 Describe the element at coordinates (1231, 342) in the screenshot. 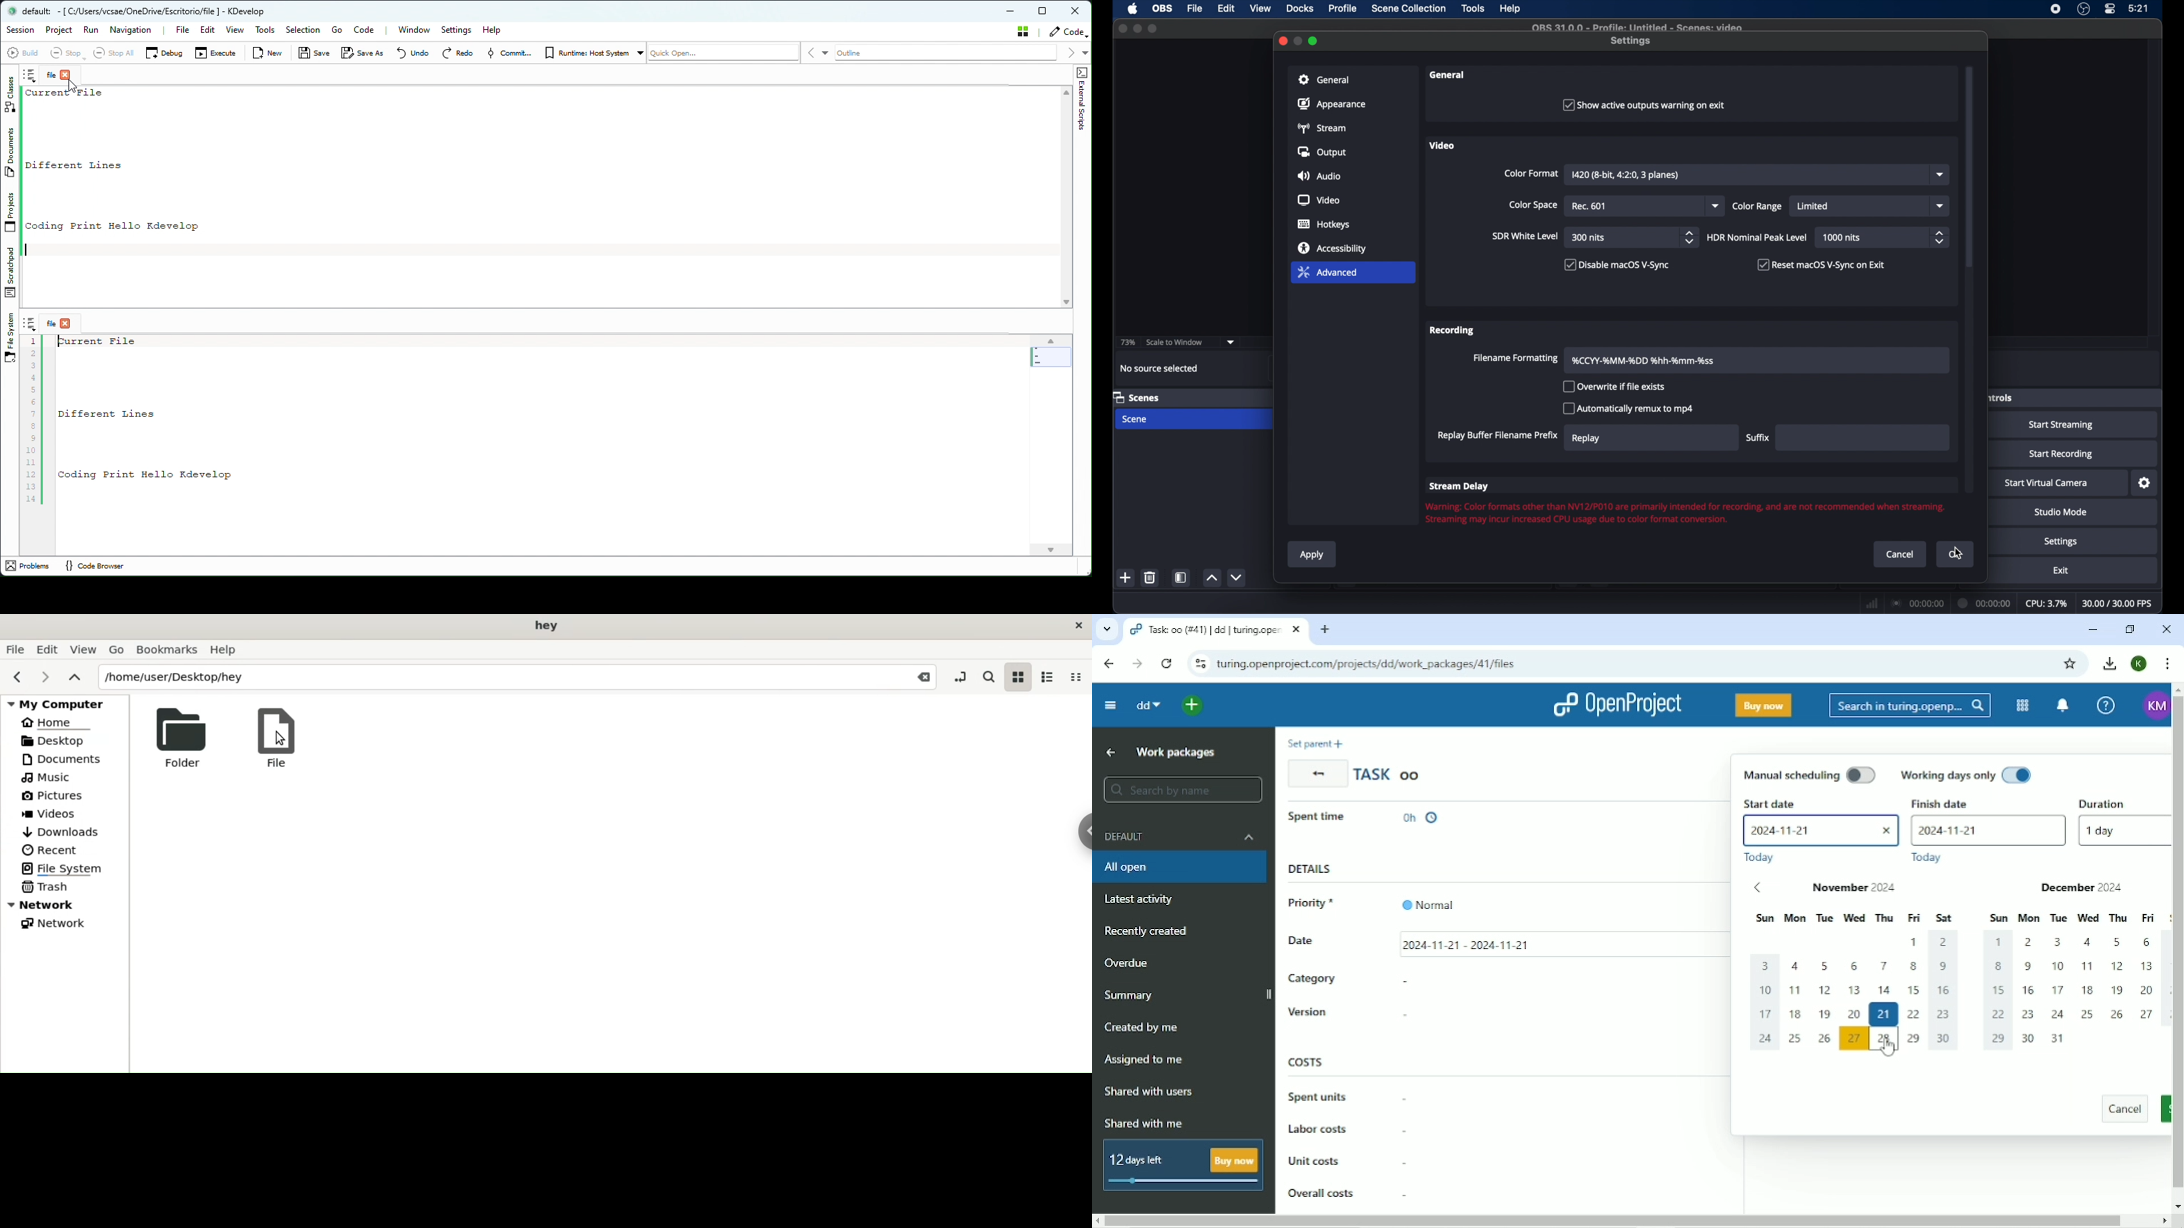

I see `dropdown` at that location.